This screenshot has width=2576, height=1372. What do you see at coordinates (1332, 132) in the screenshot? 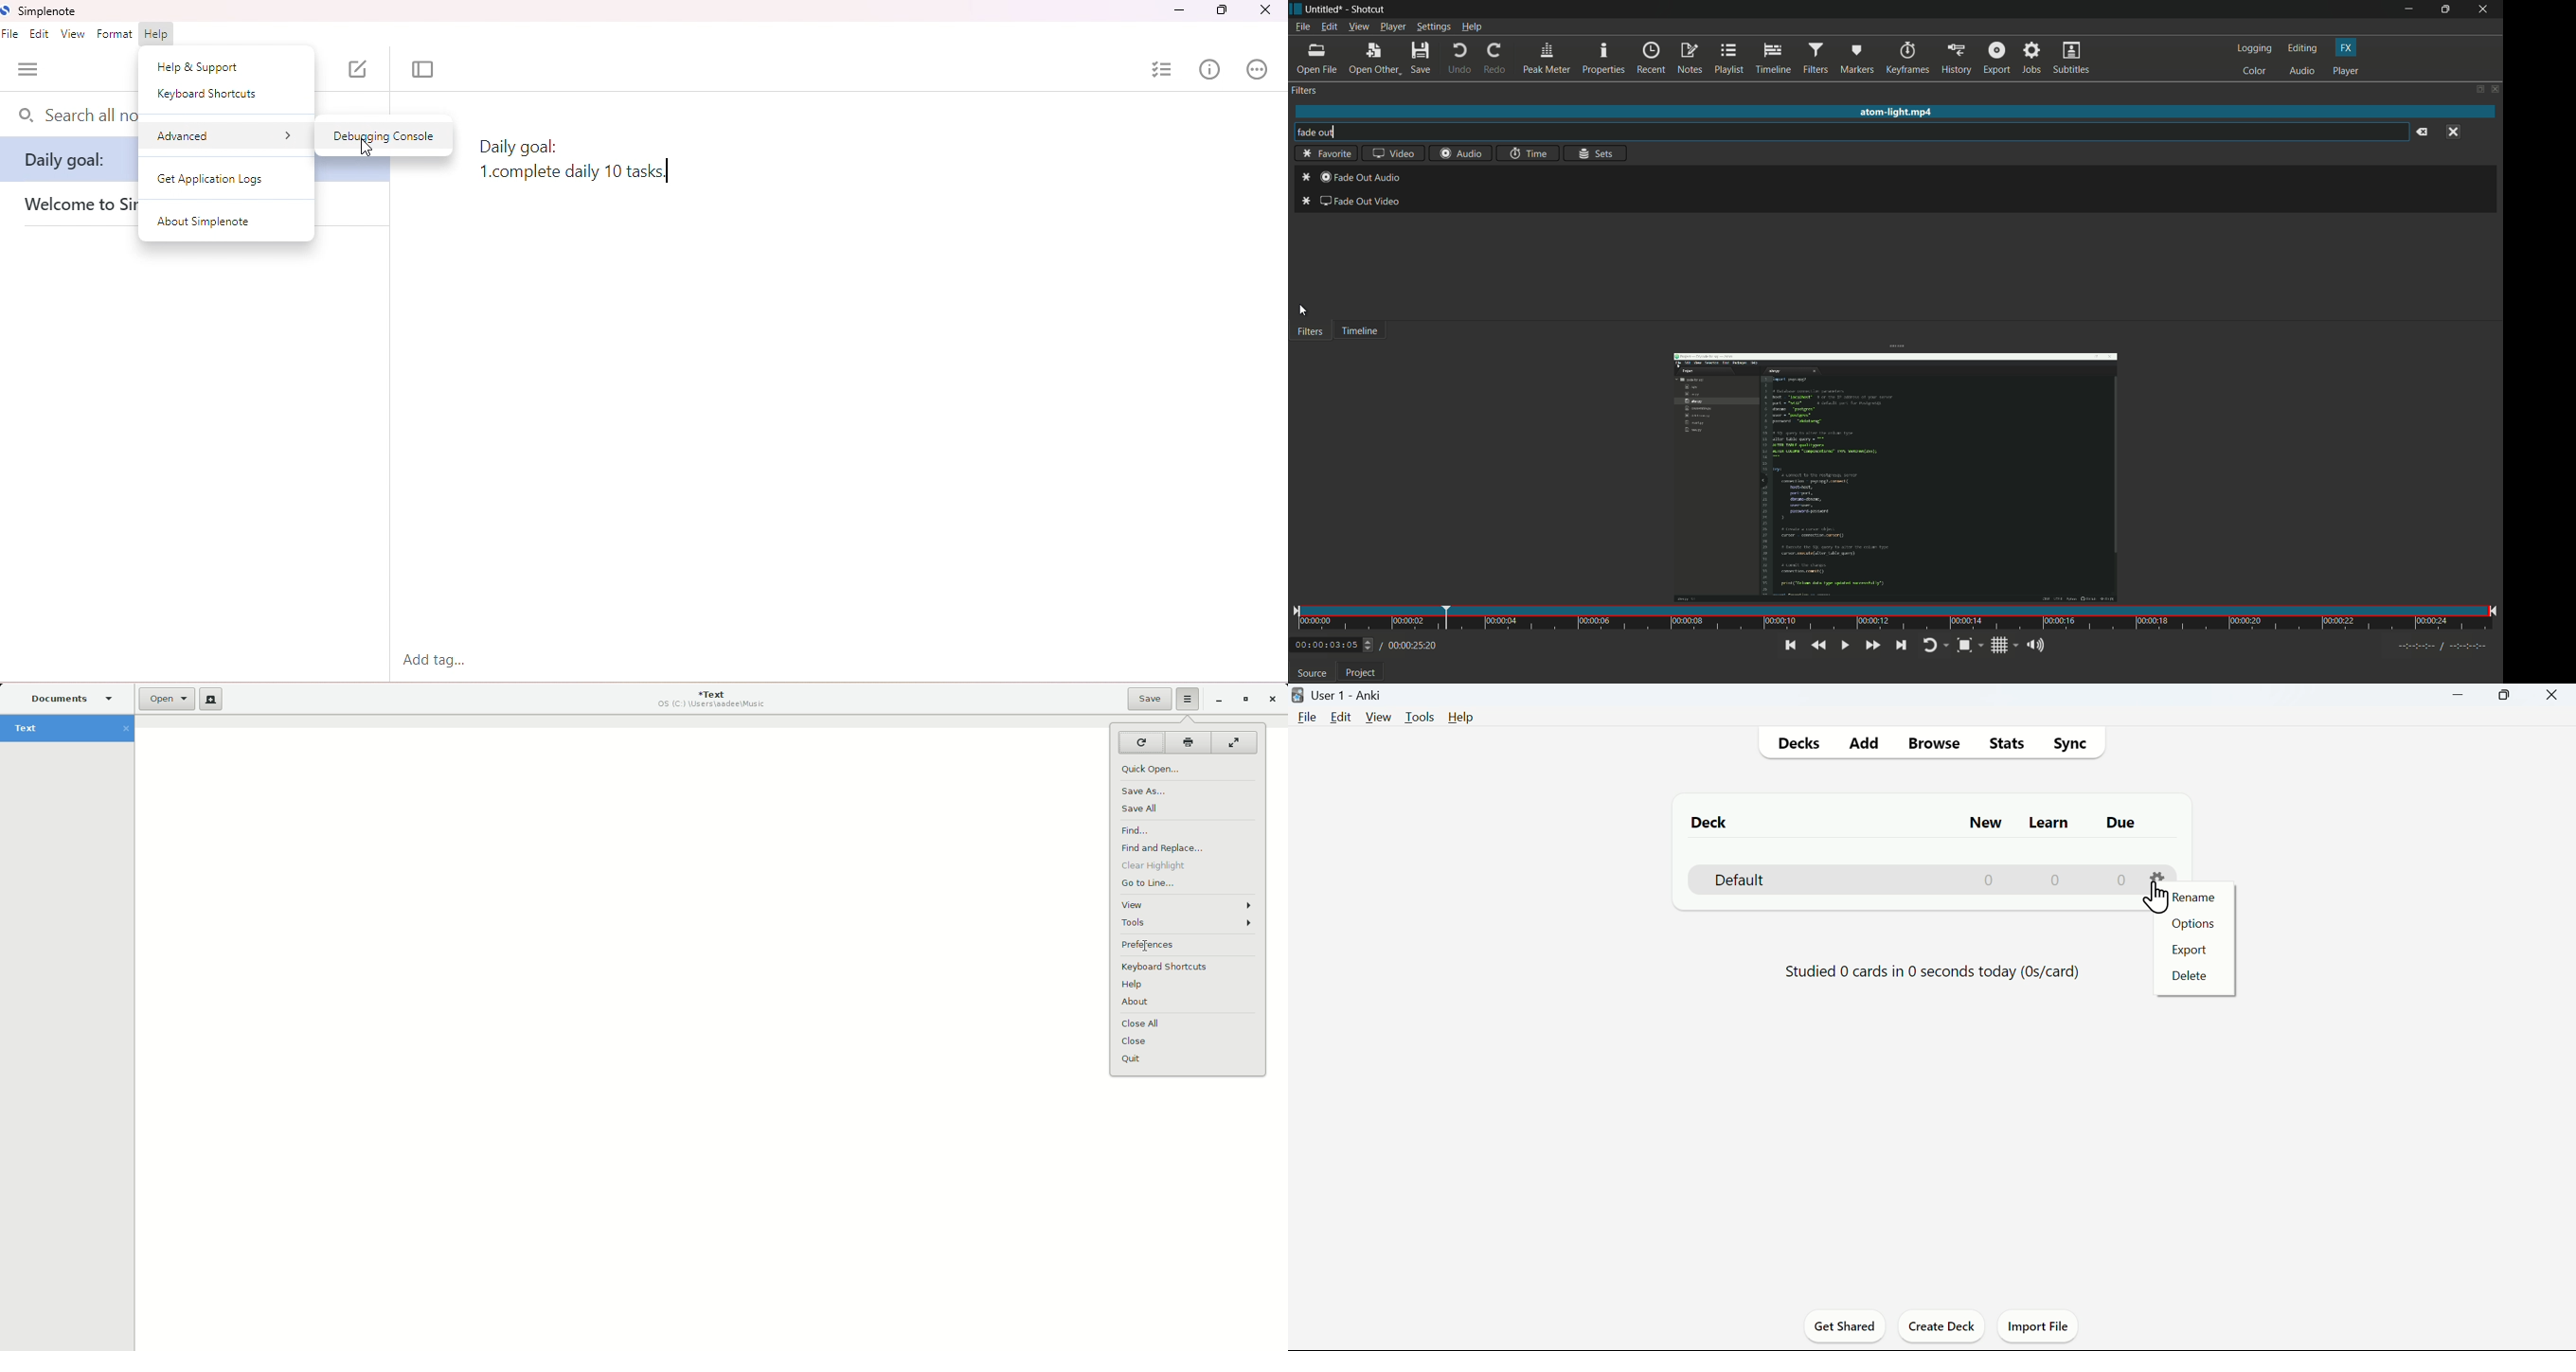
I see `typing beam` at bounding box center [1332, 132].